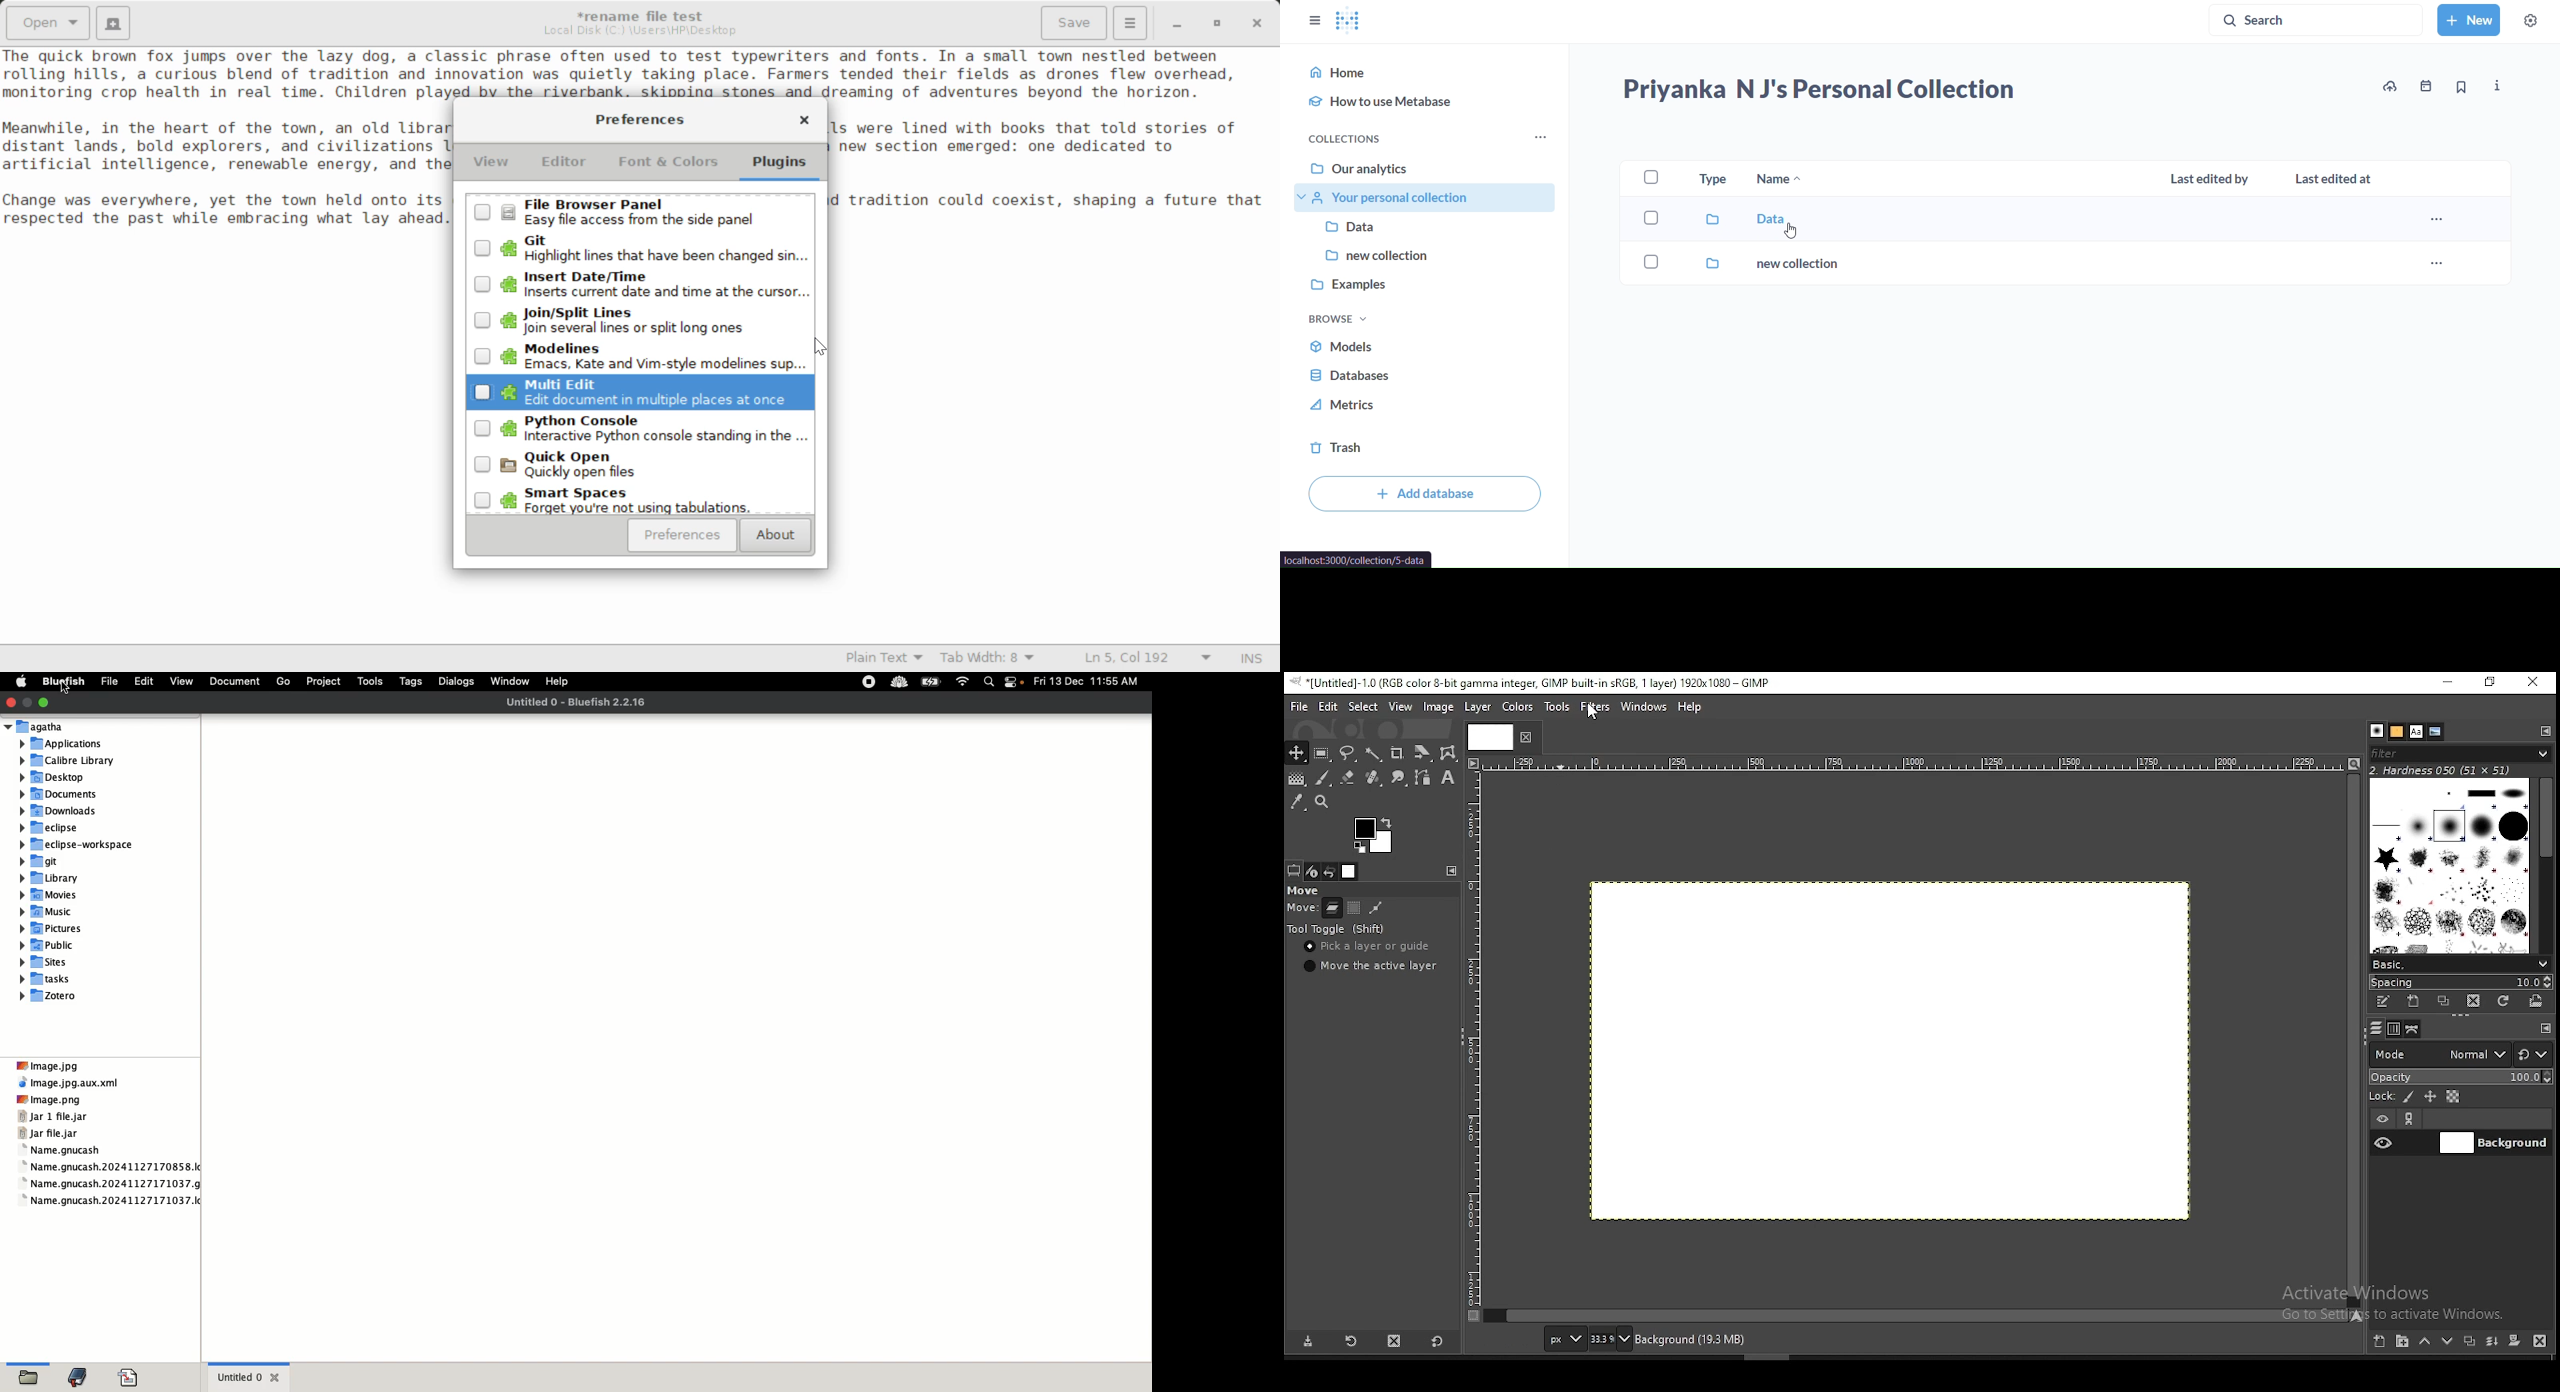 The width and height of the screenshot is (2576, 1400). I want to click on minimize, so click(28, 703).